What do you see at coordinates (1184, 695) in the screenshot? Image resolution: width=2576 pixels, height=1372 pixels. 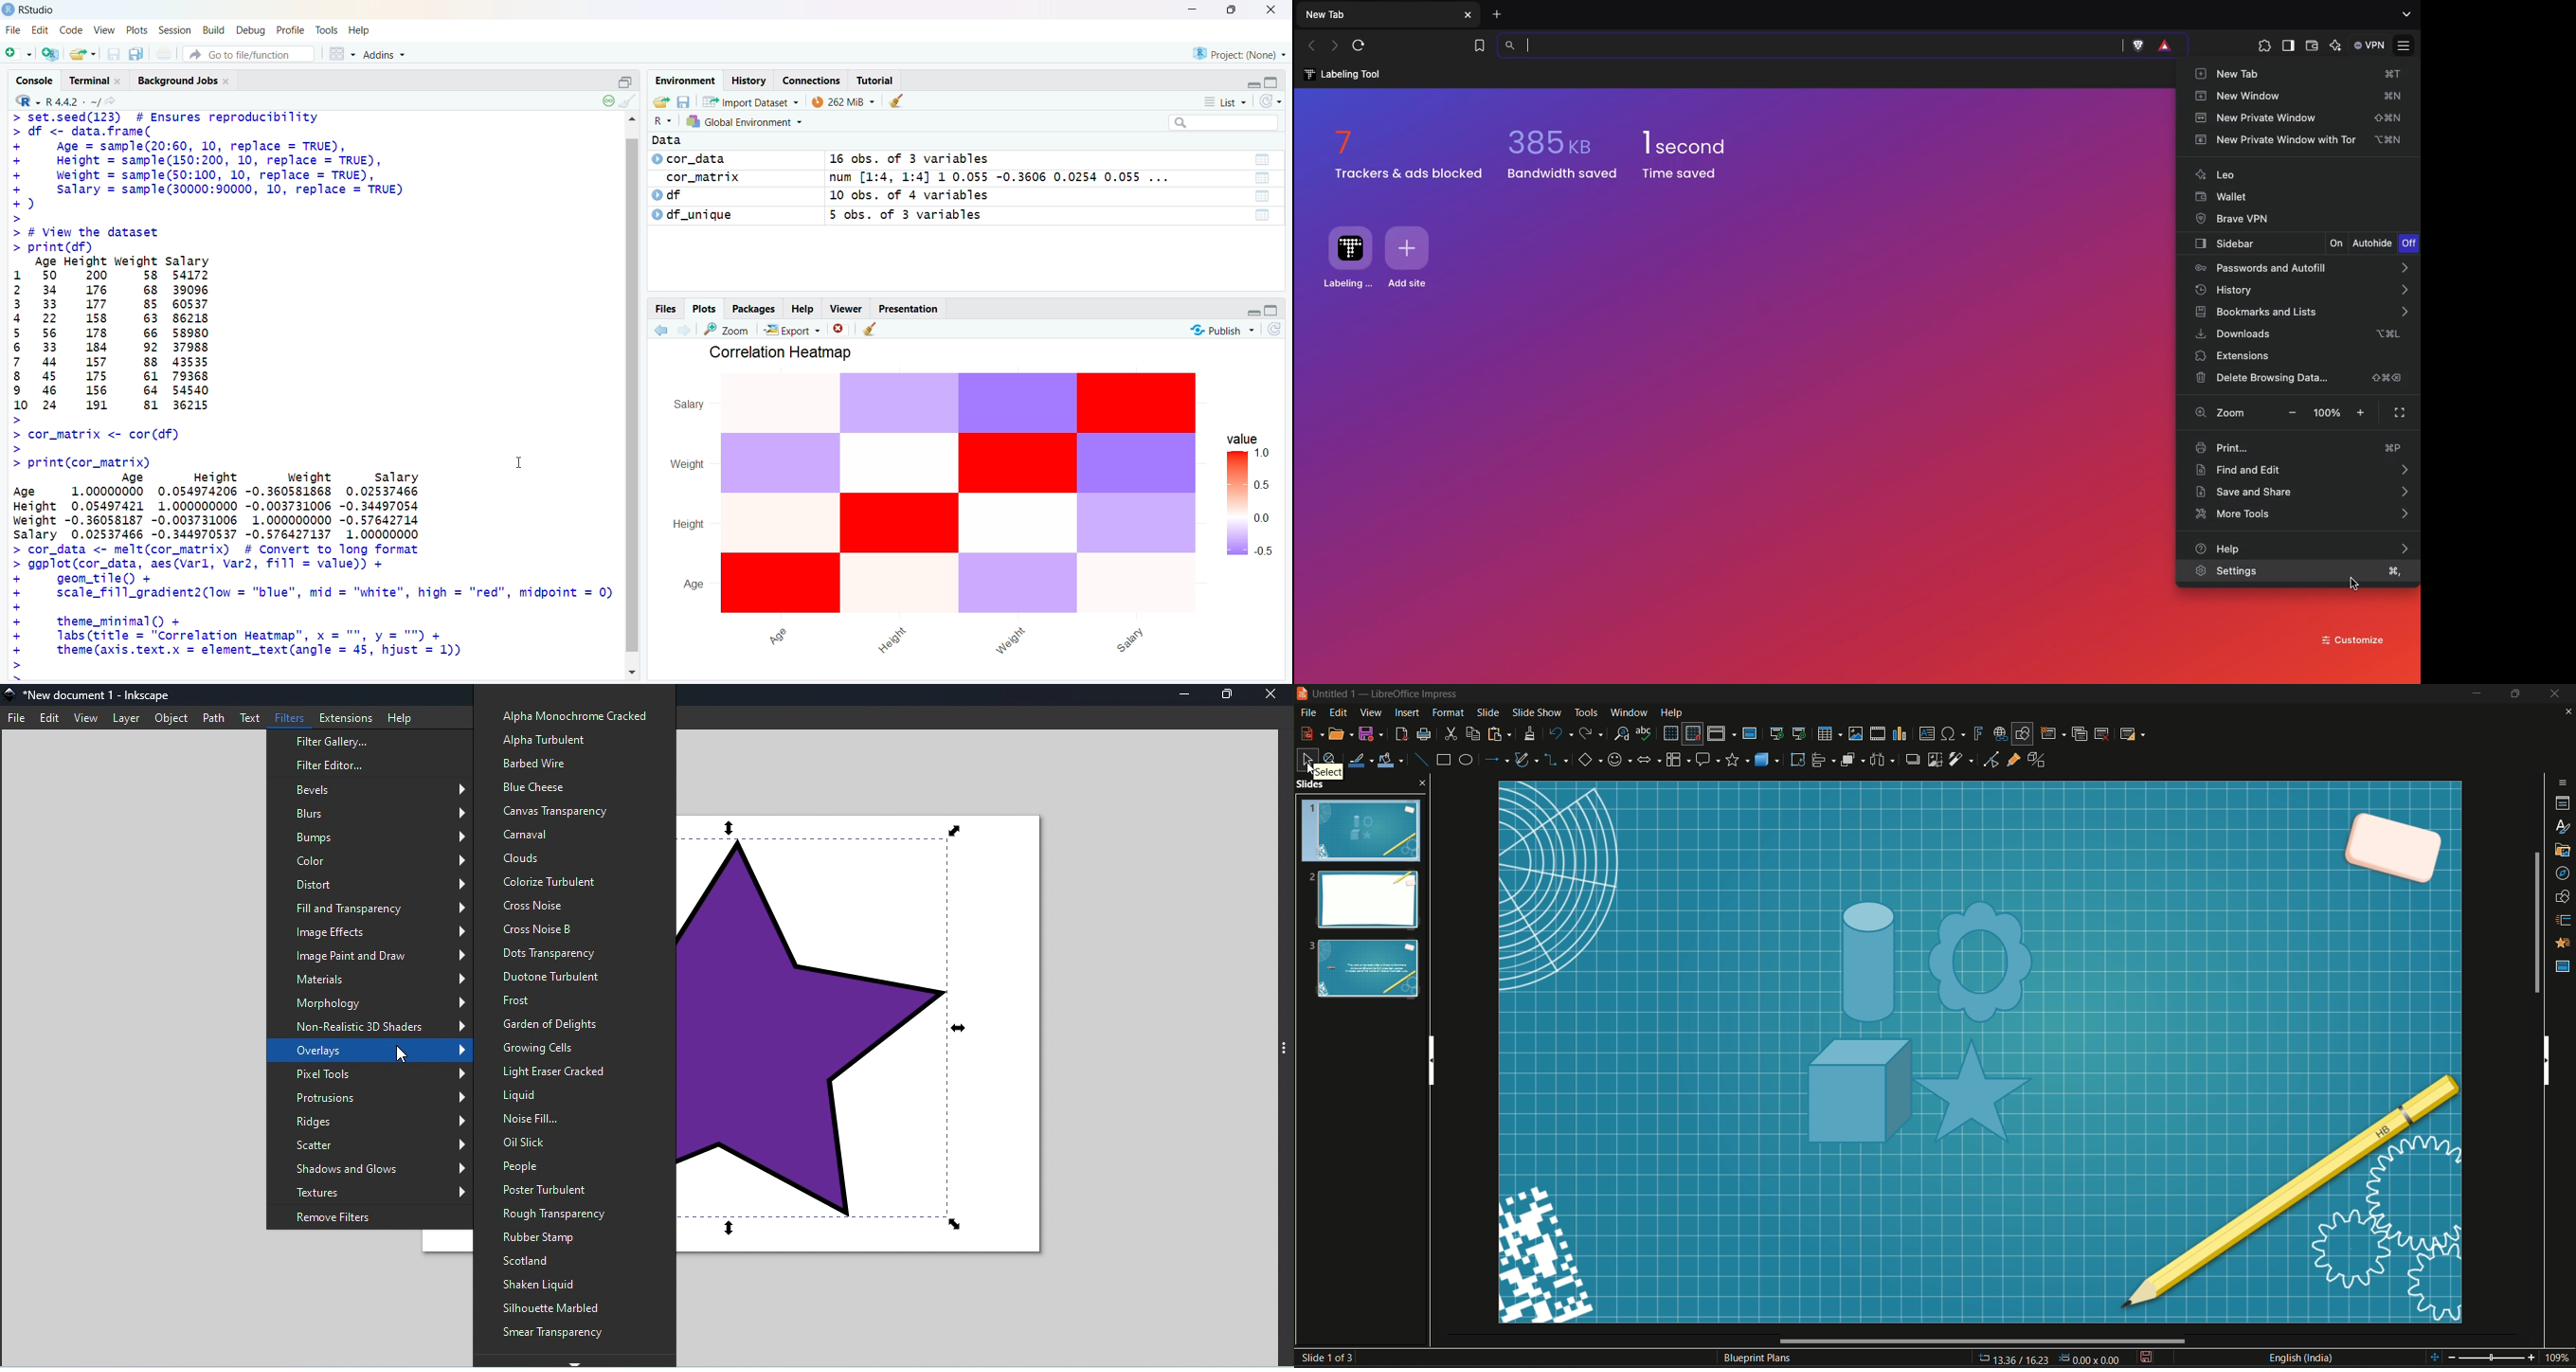 I see `minimize` at bounding box center [1184, 695].